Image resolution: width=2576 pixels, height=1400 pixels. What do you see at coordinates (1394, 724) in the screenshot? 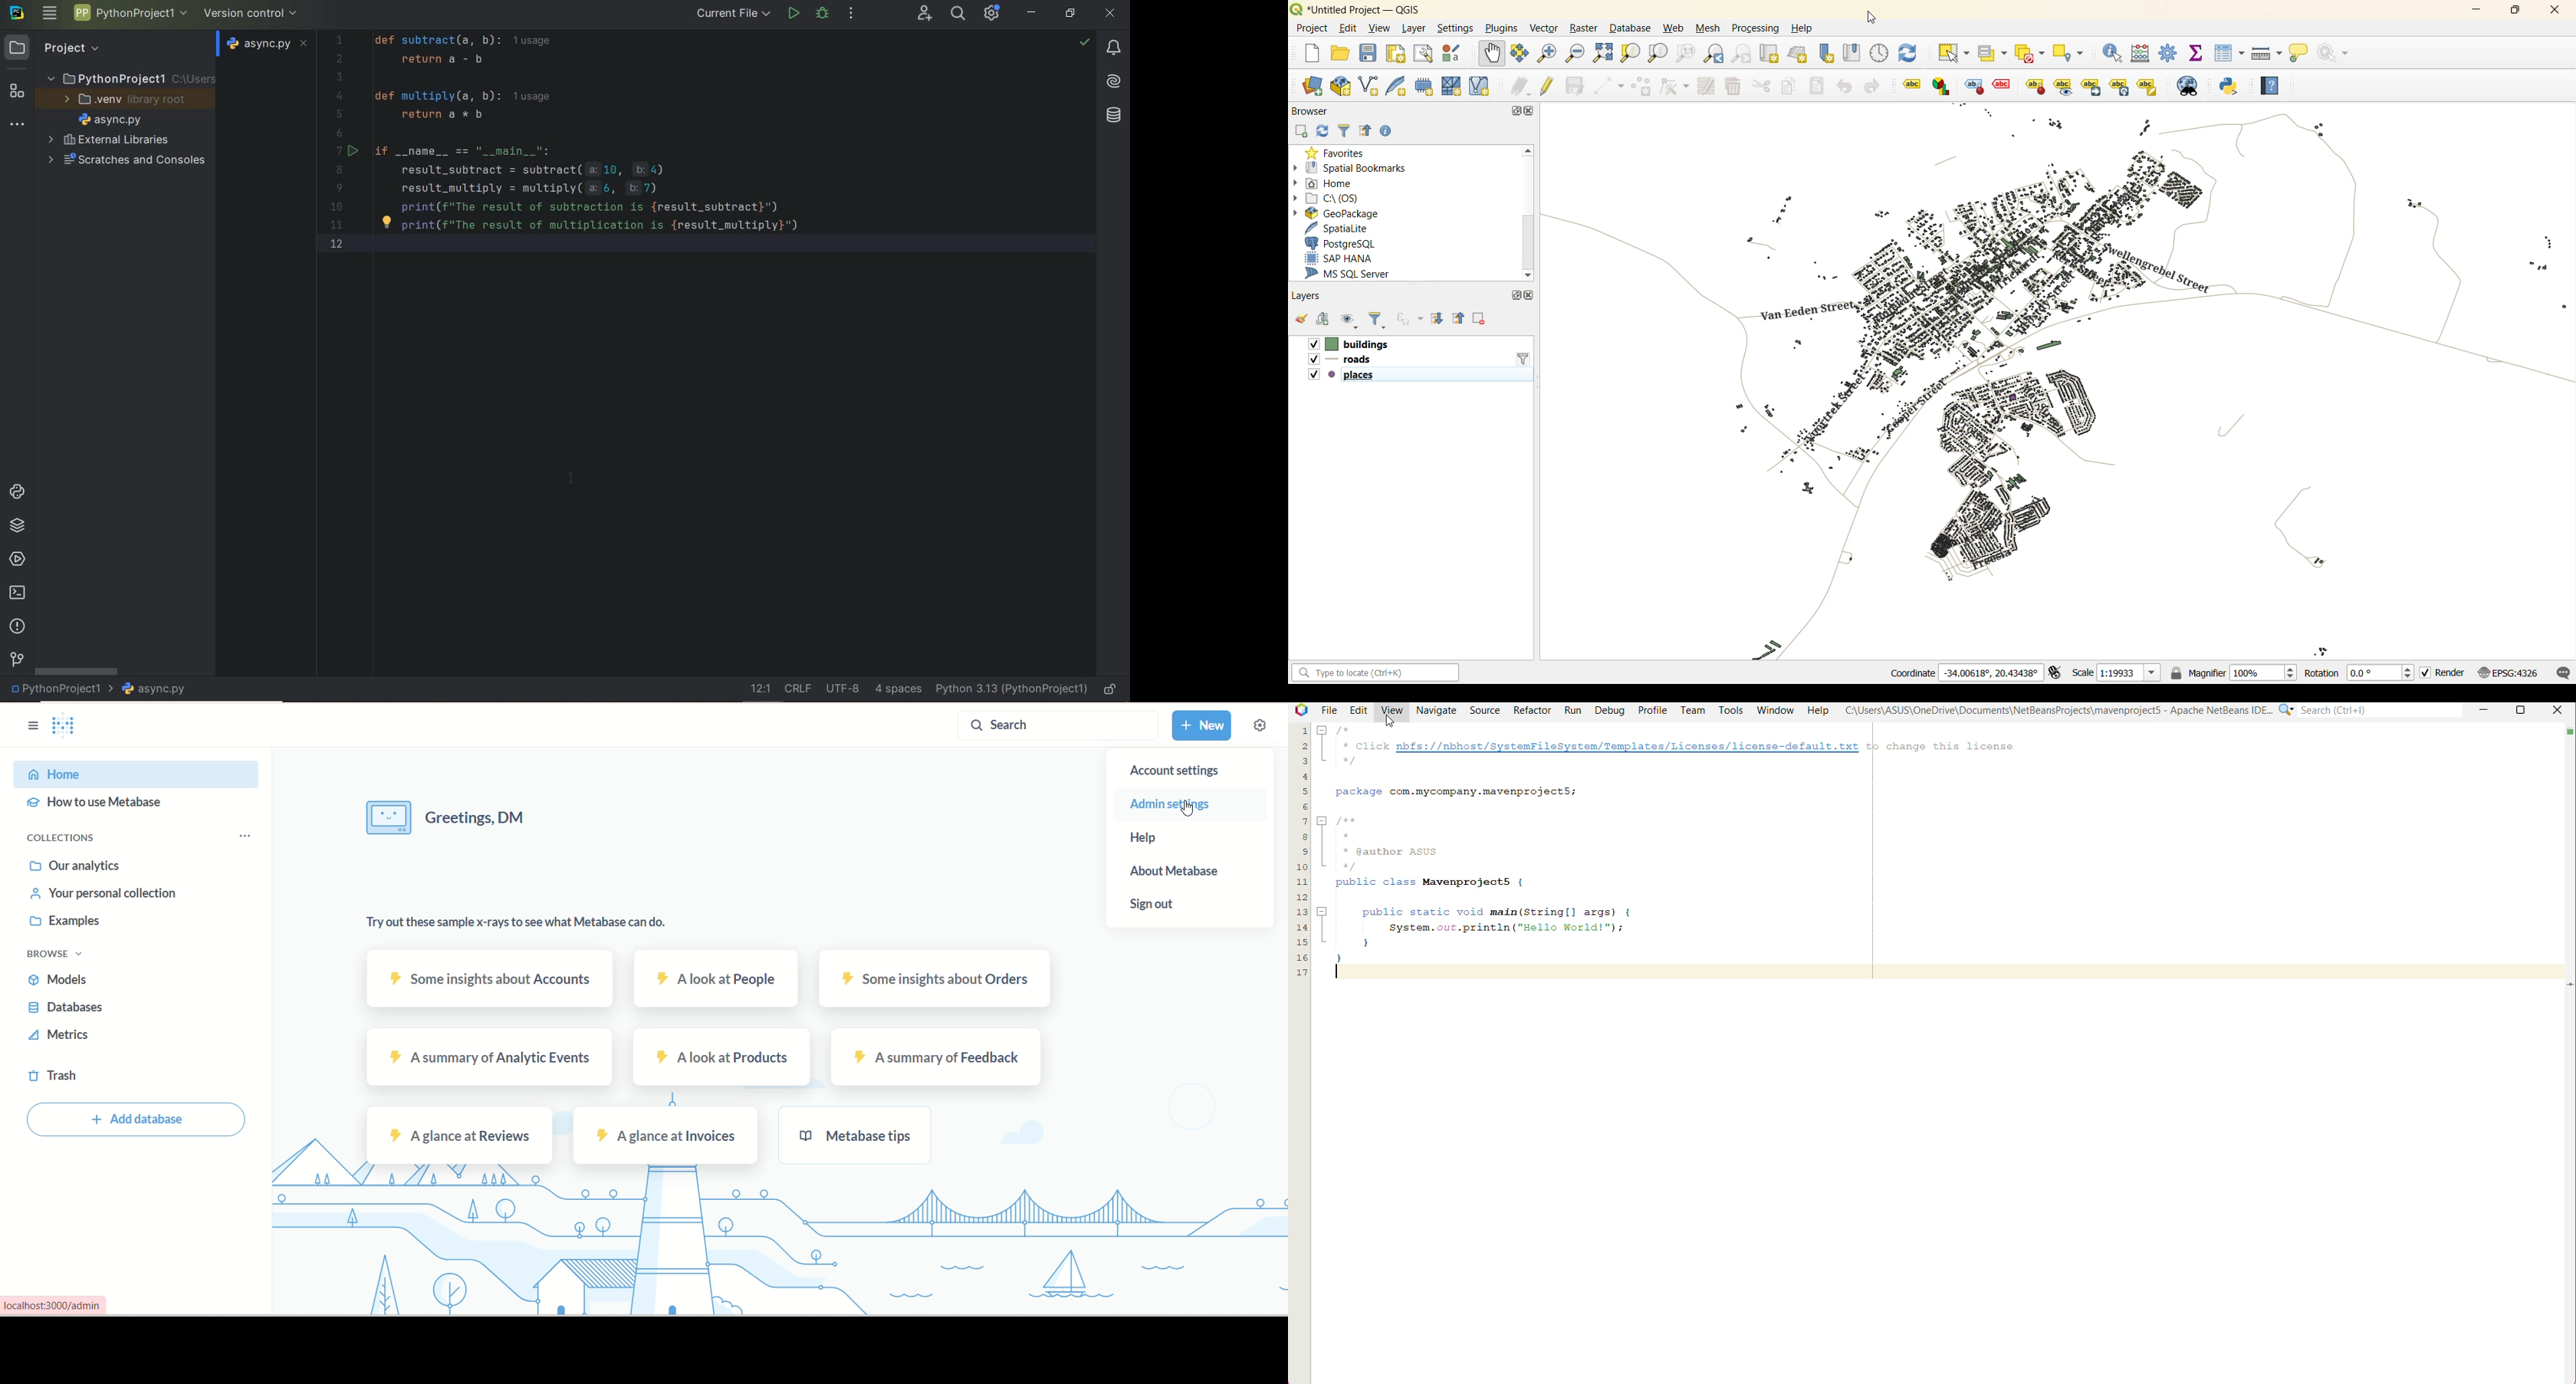
I see `cursor` at bounding box center [1394, 724].